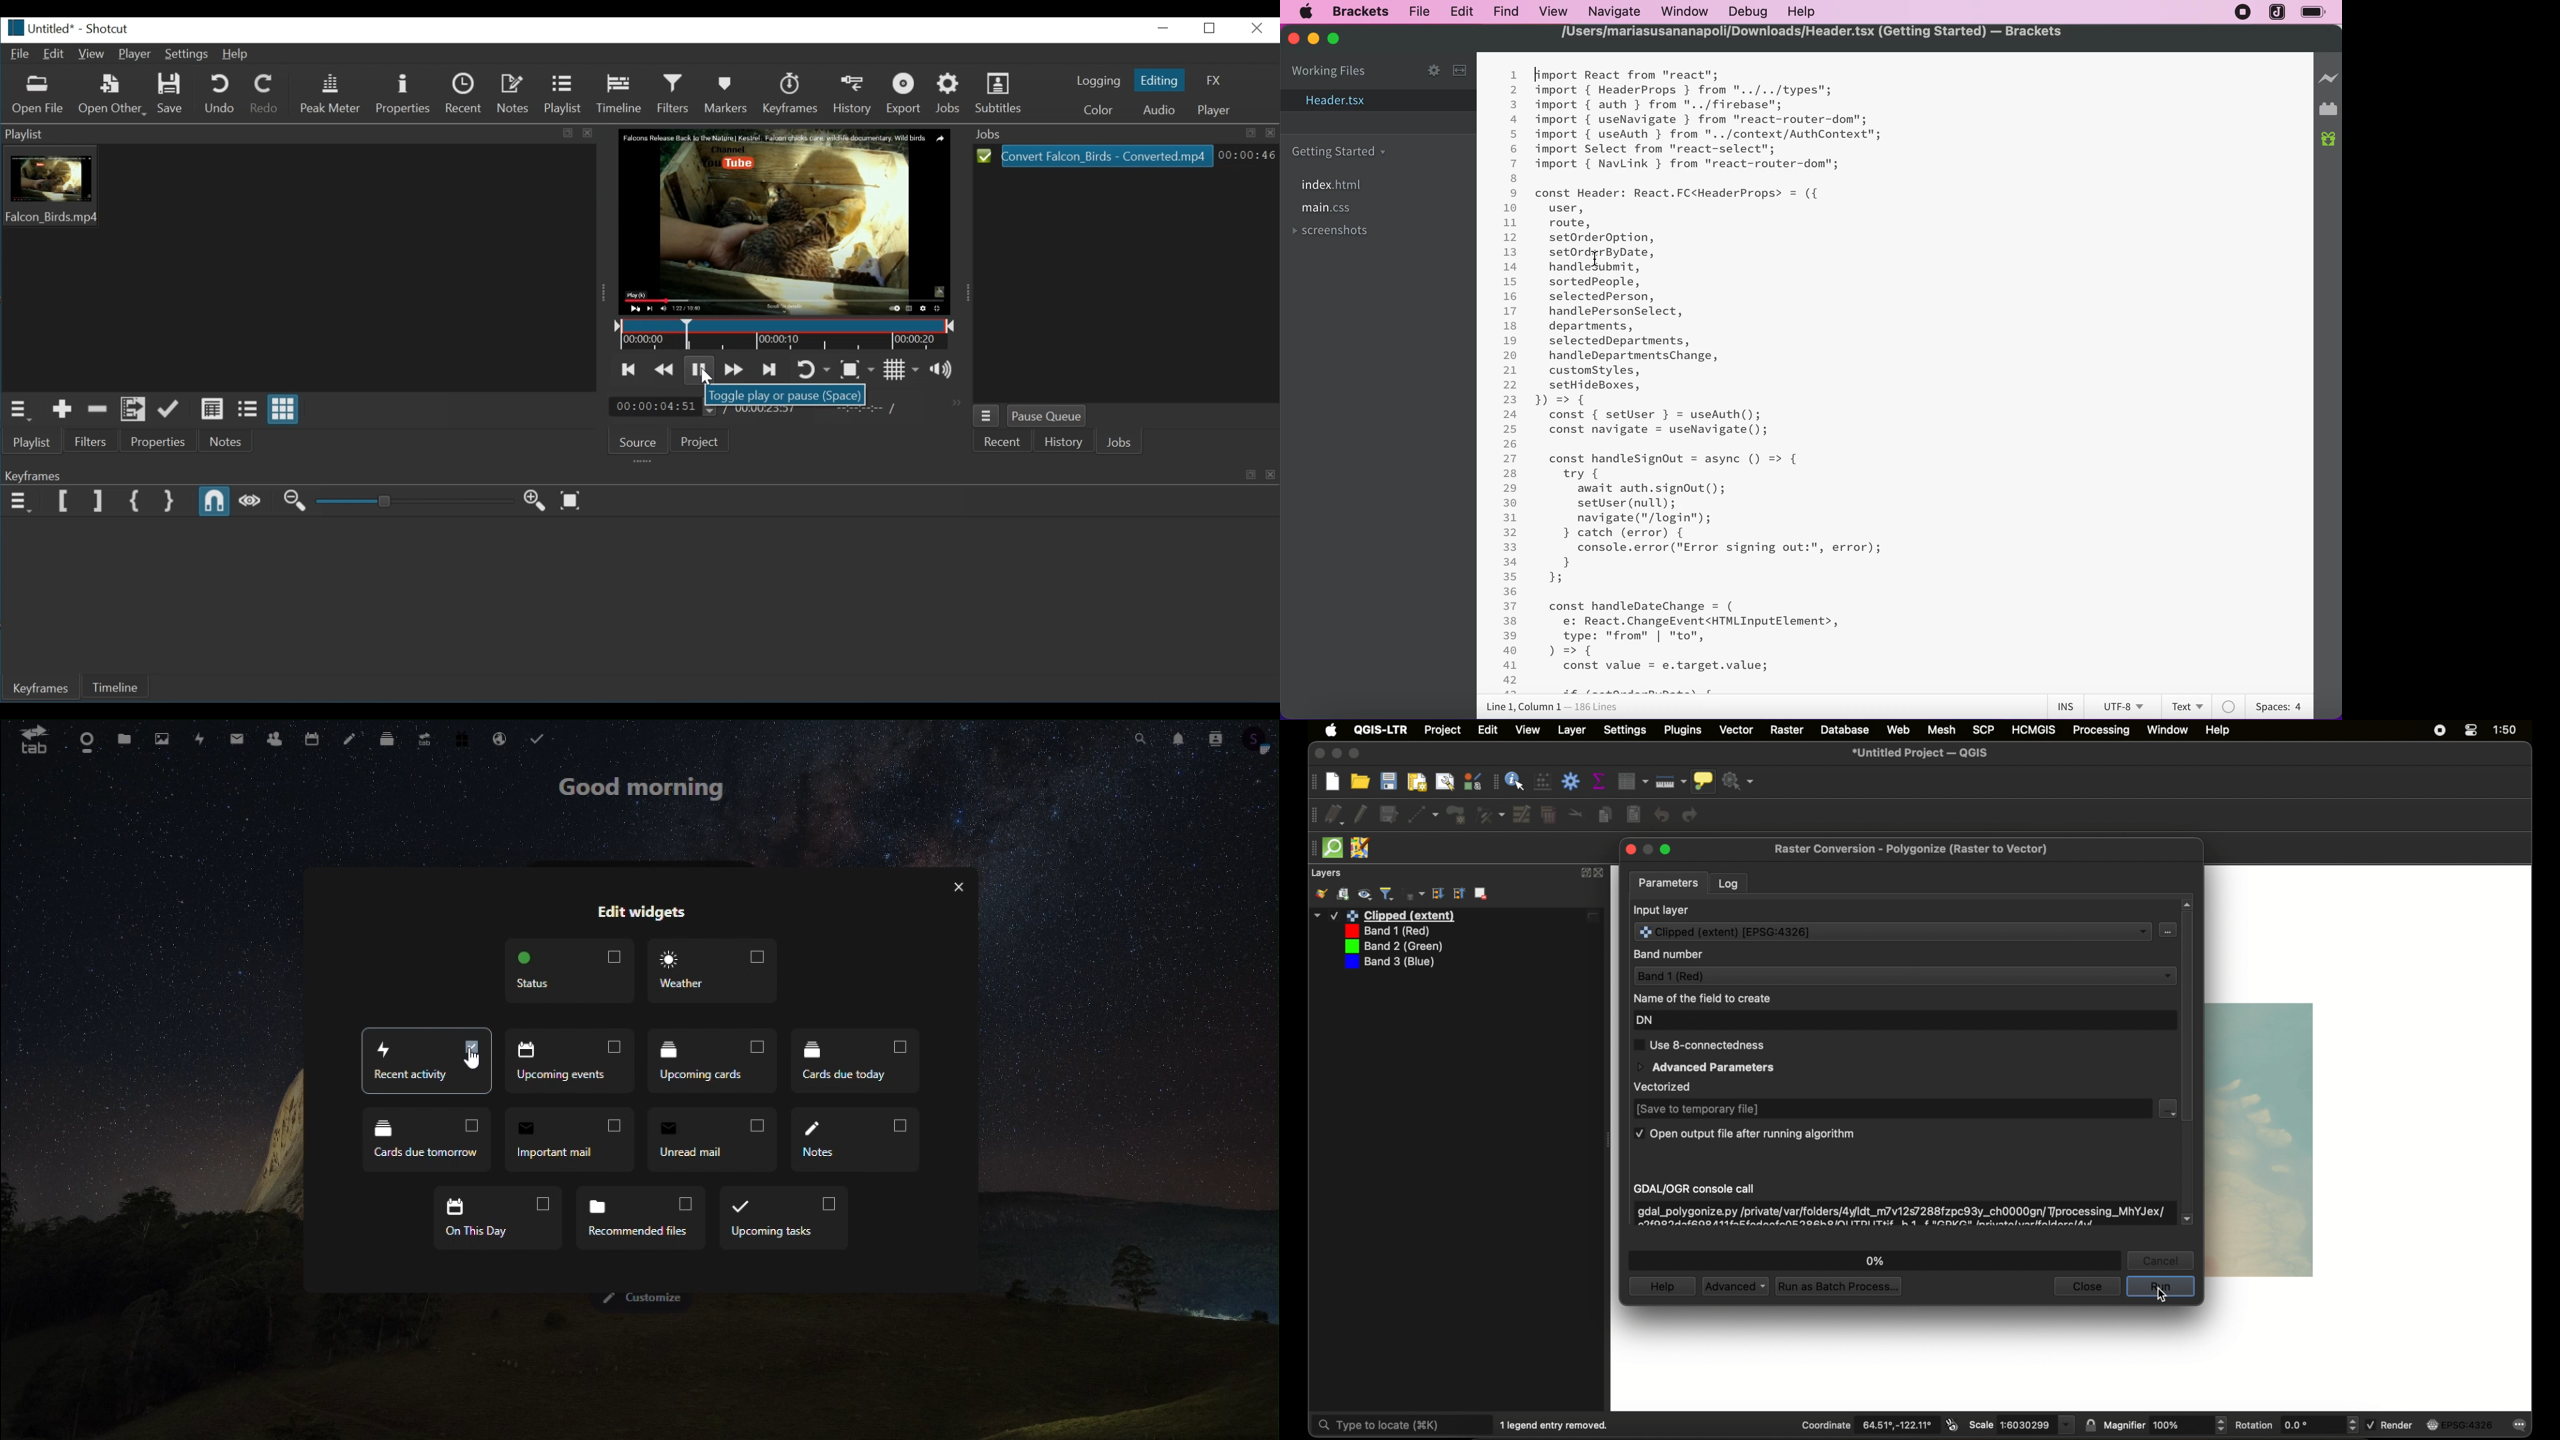  Describe the element at coordinates (1510, 238) in the screenshot. I see `12` at that location.